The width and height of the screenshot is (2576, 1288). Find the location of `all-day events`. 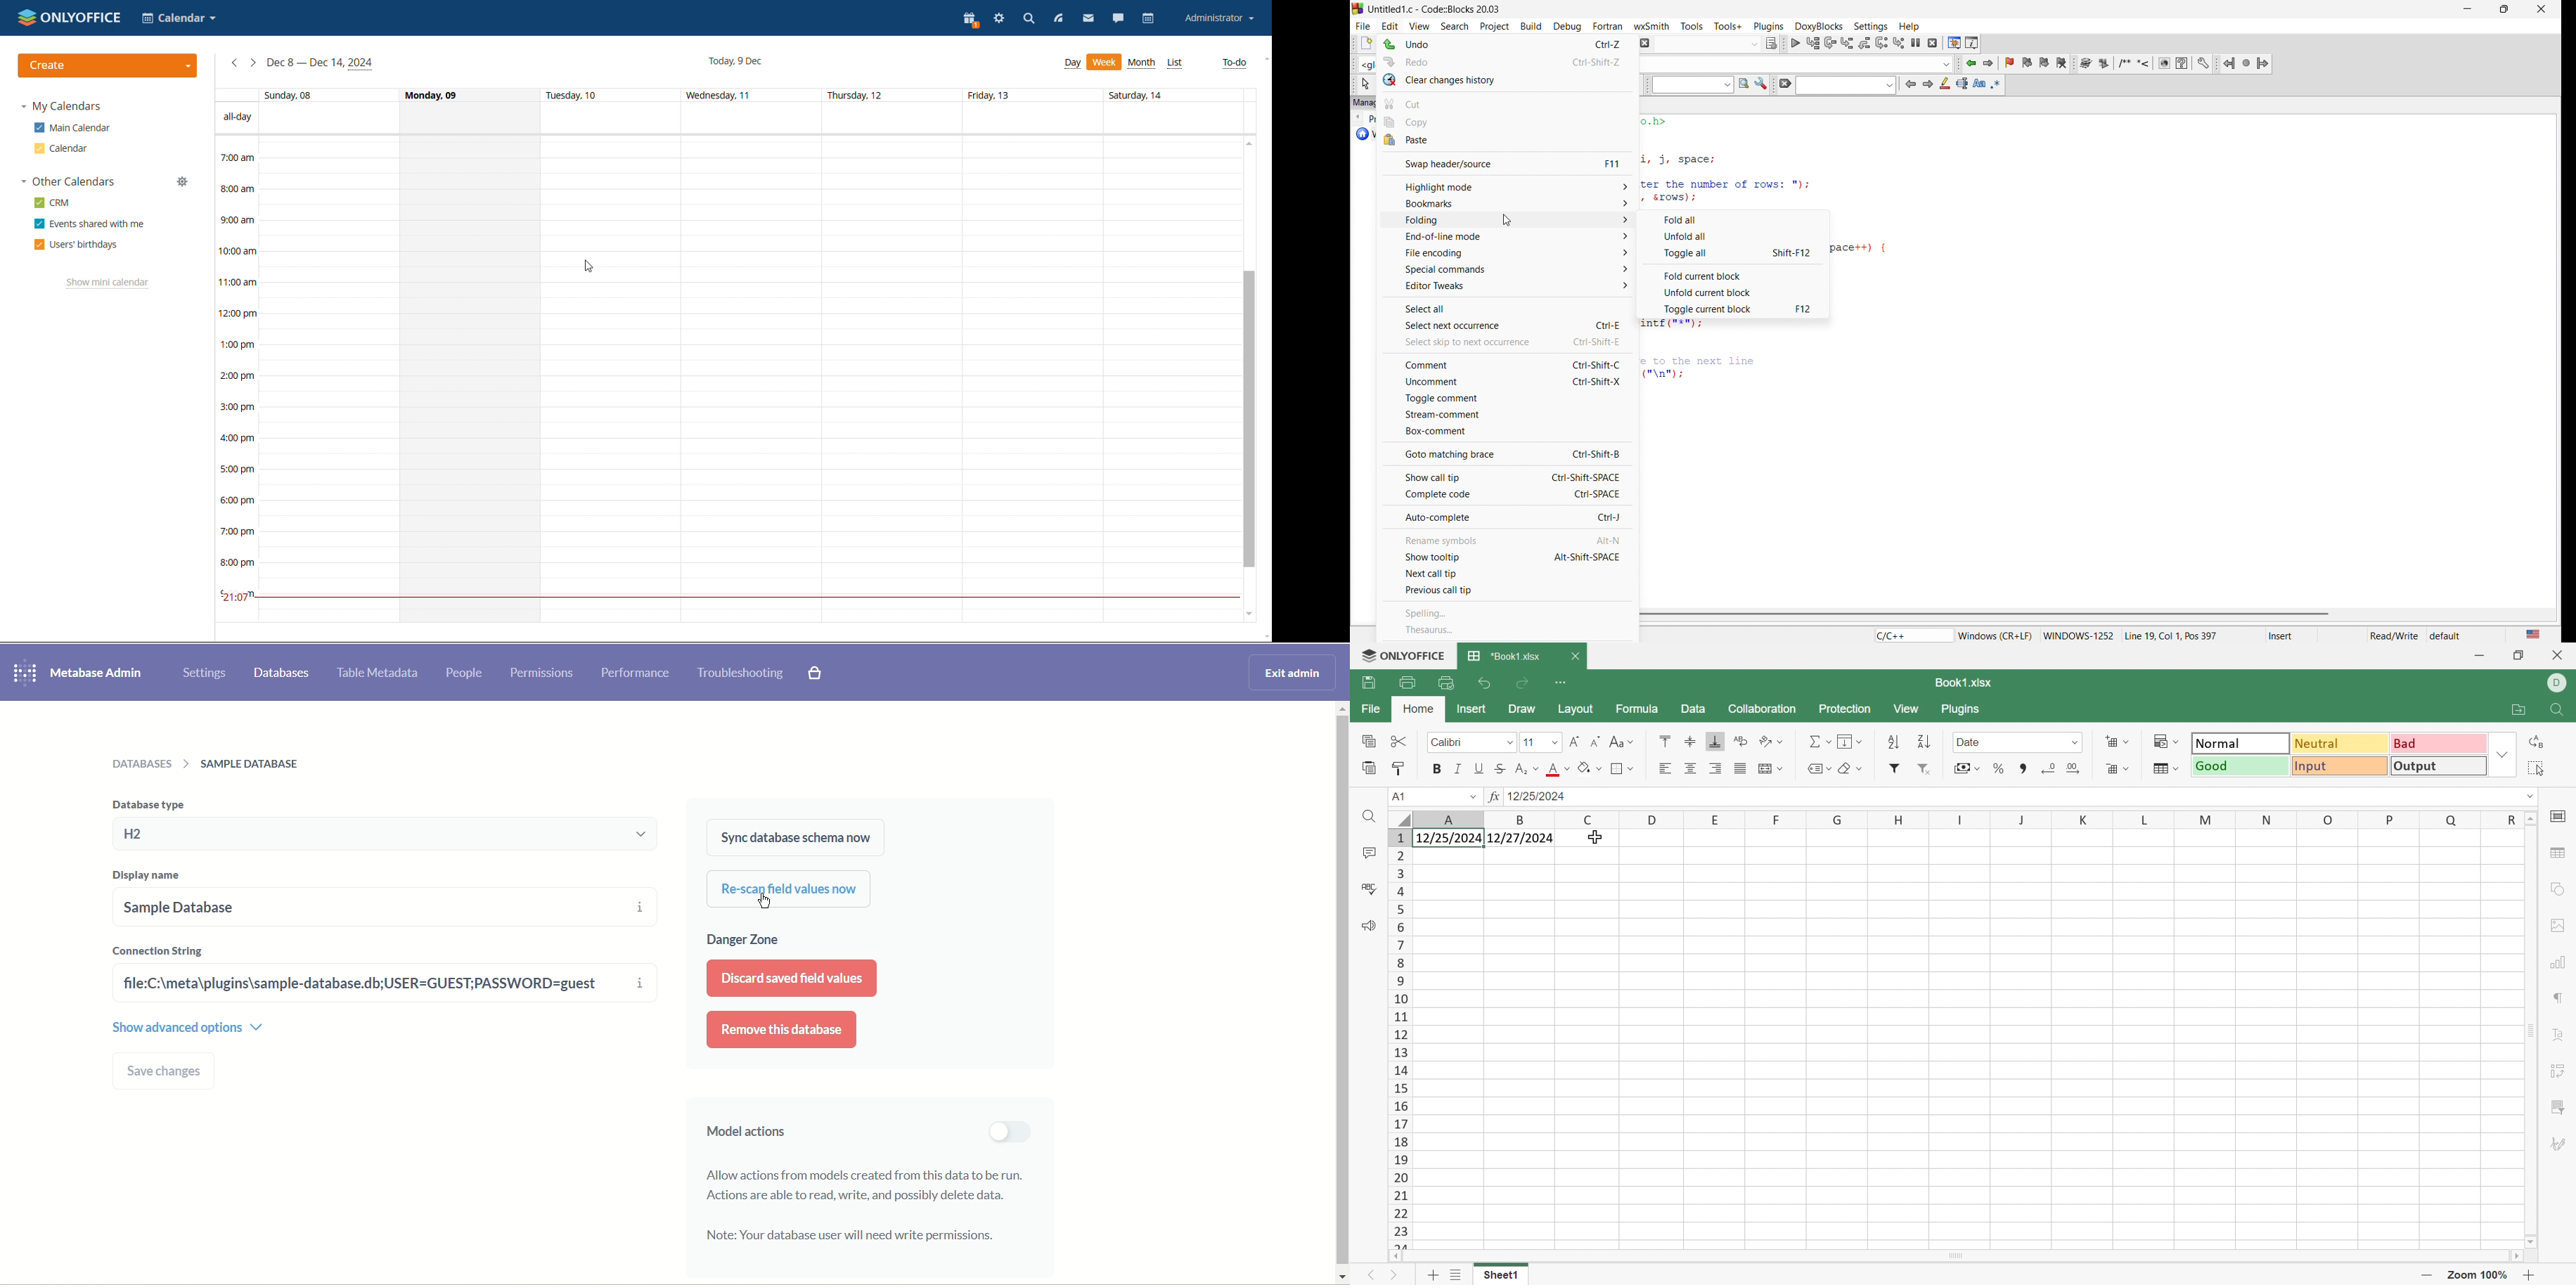

all-day events is located at coordinates (727, 118).